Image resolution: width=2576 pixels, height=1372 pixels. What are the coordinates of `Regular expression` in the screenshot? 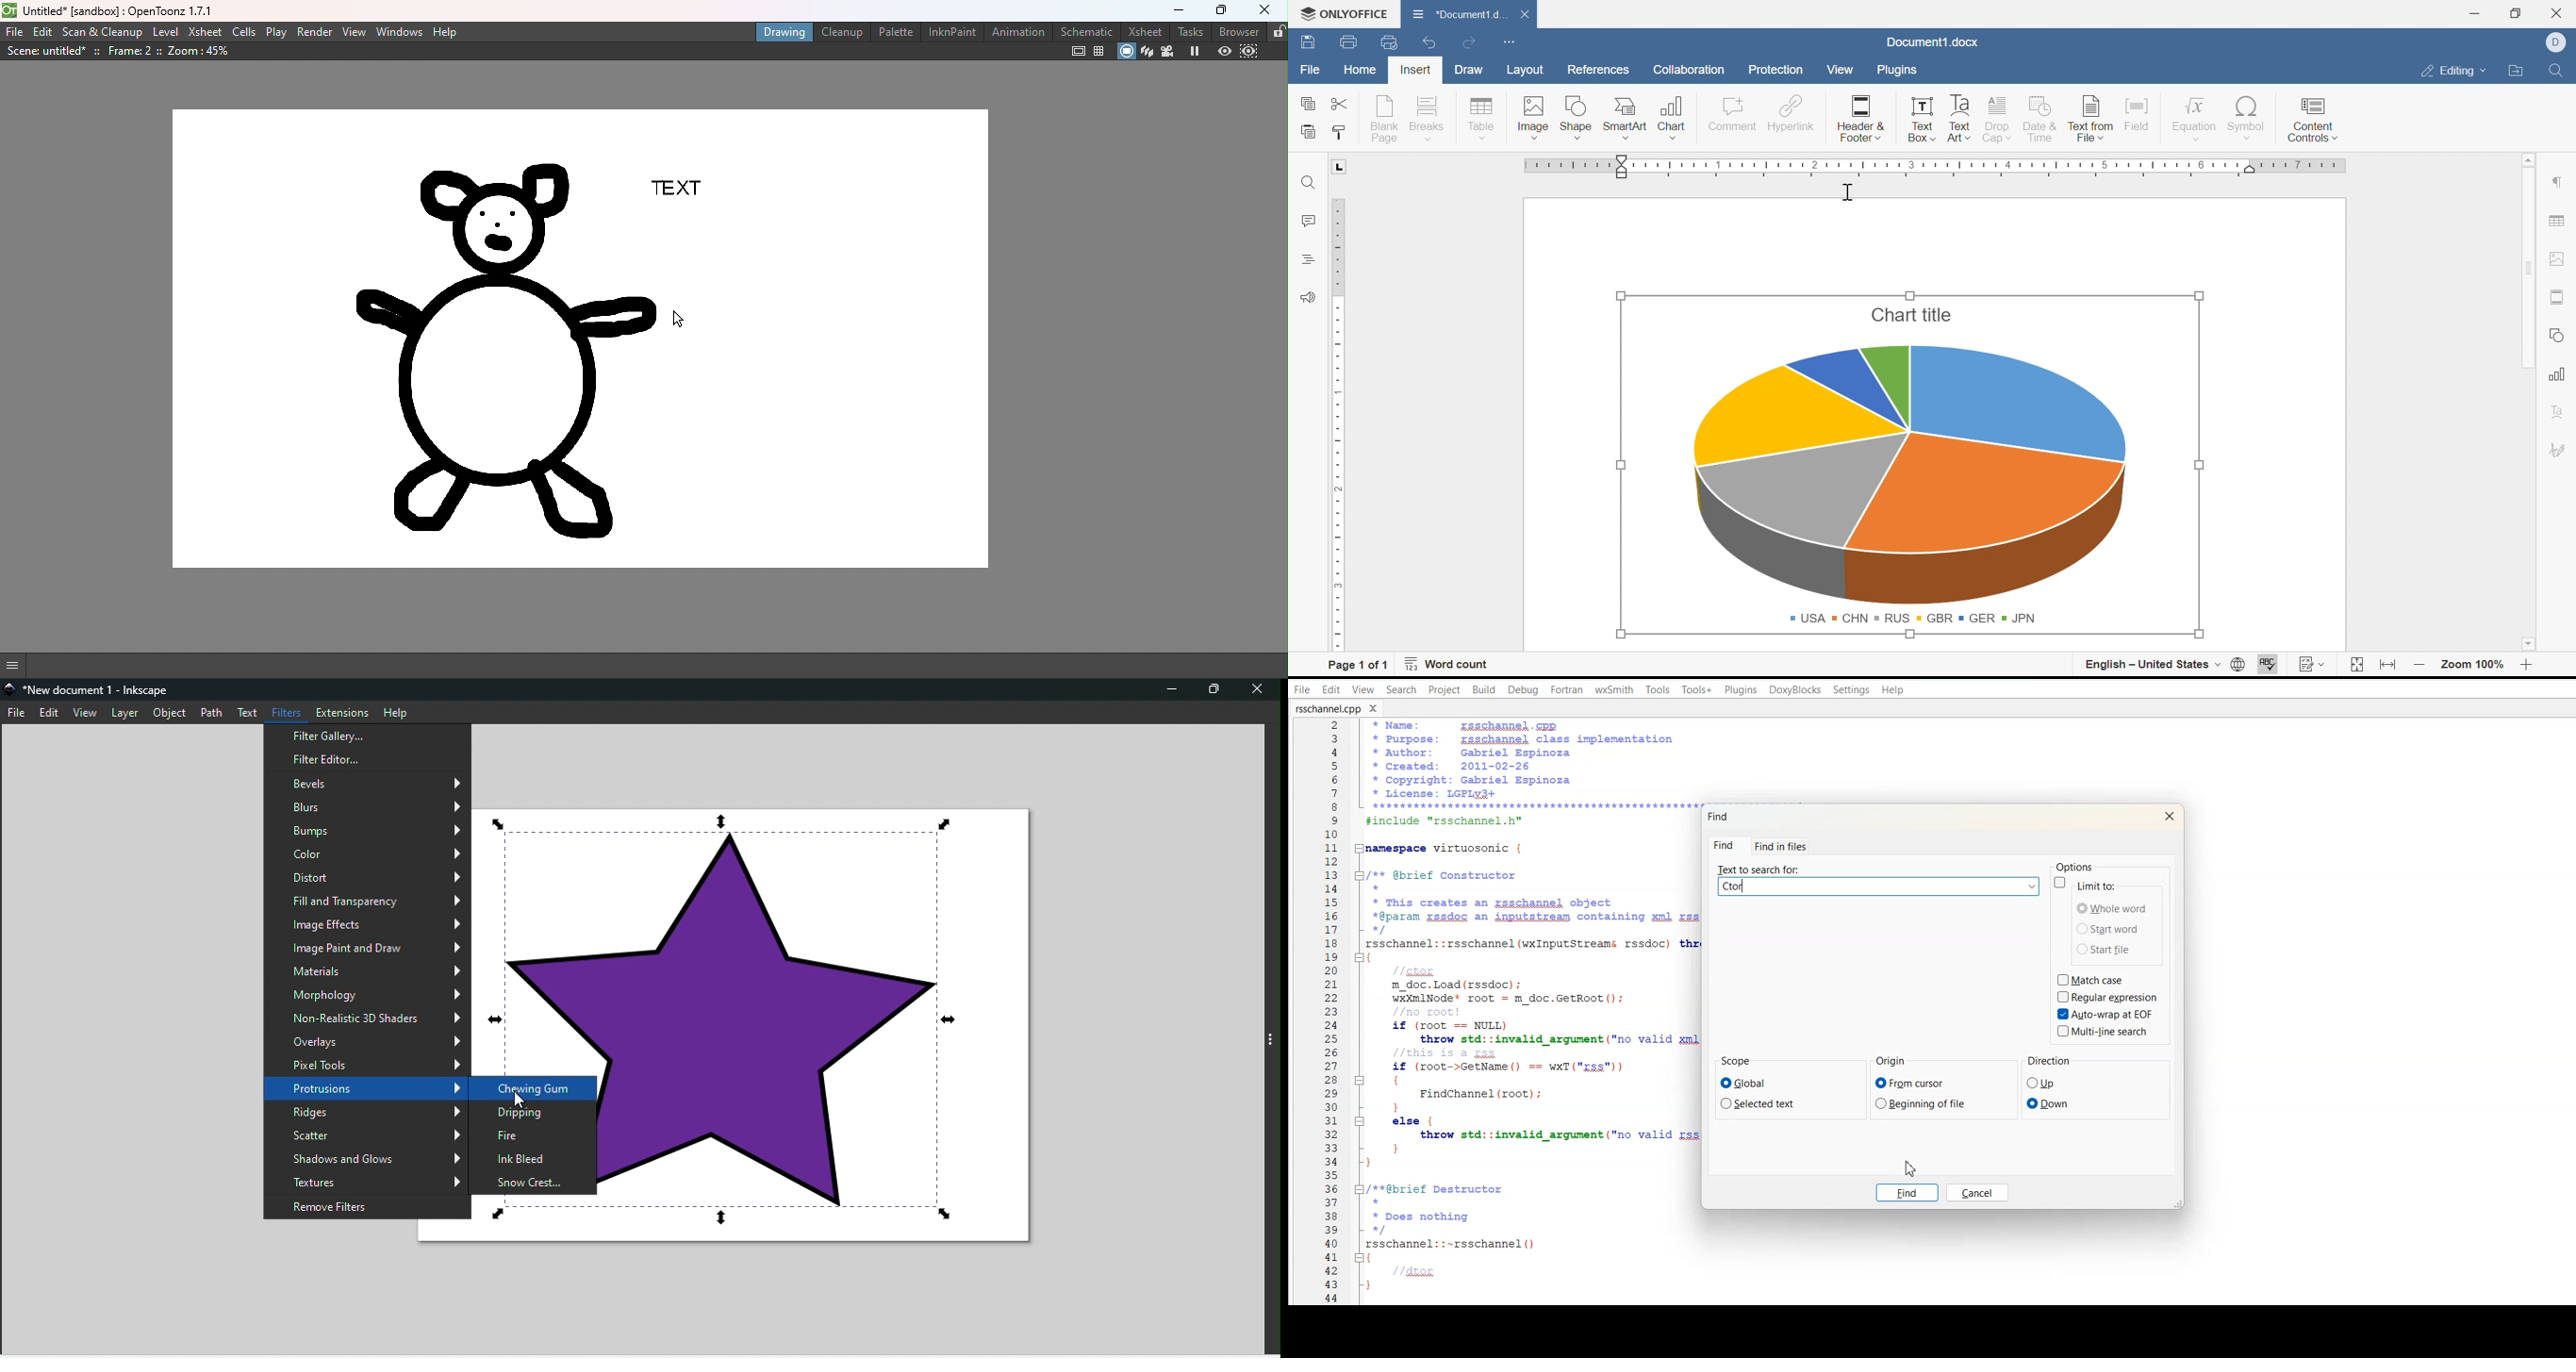 It's located at (2110, 997).